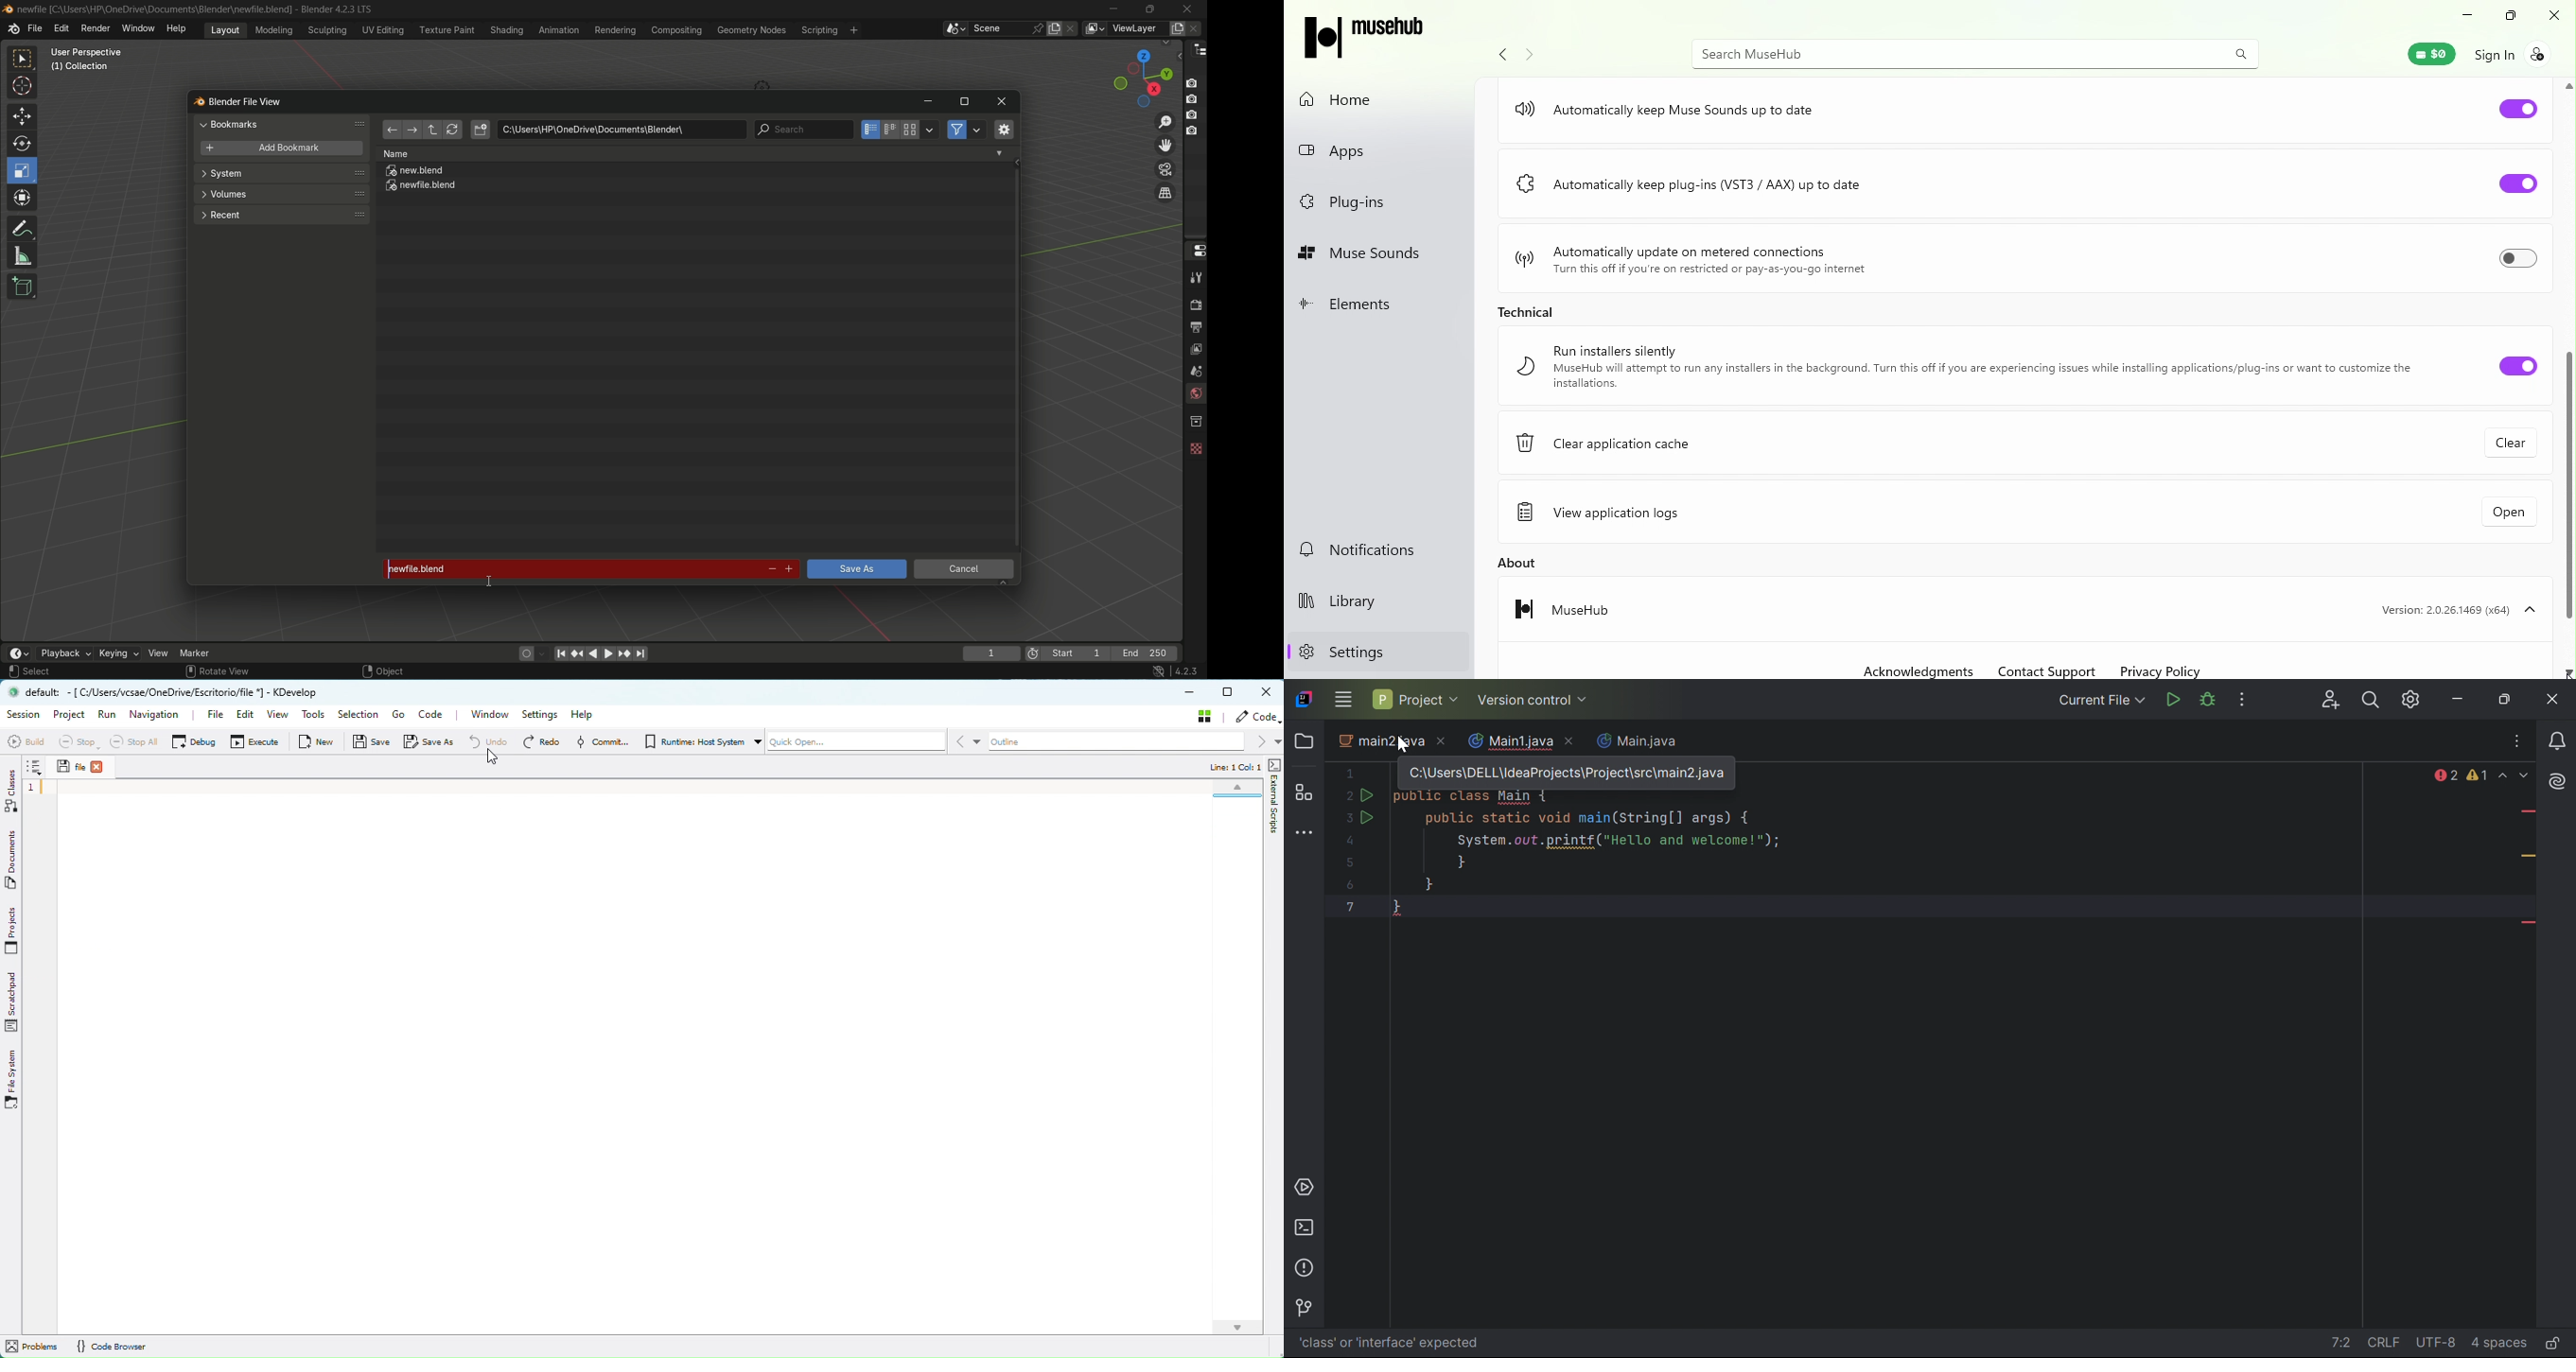  Describe the element at coordinates (433, 714) in the screenshot. I see `Code` at that location.